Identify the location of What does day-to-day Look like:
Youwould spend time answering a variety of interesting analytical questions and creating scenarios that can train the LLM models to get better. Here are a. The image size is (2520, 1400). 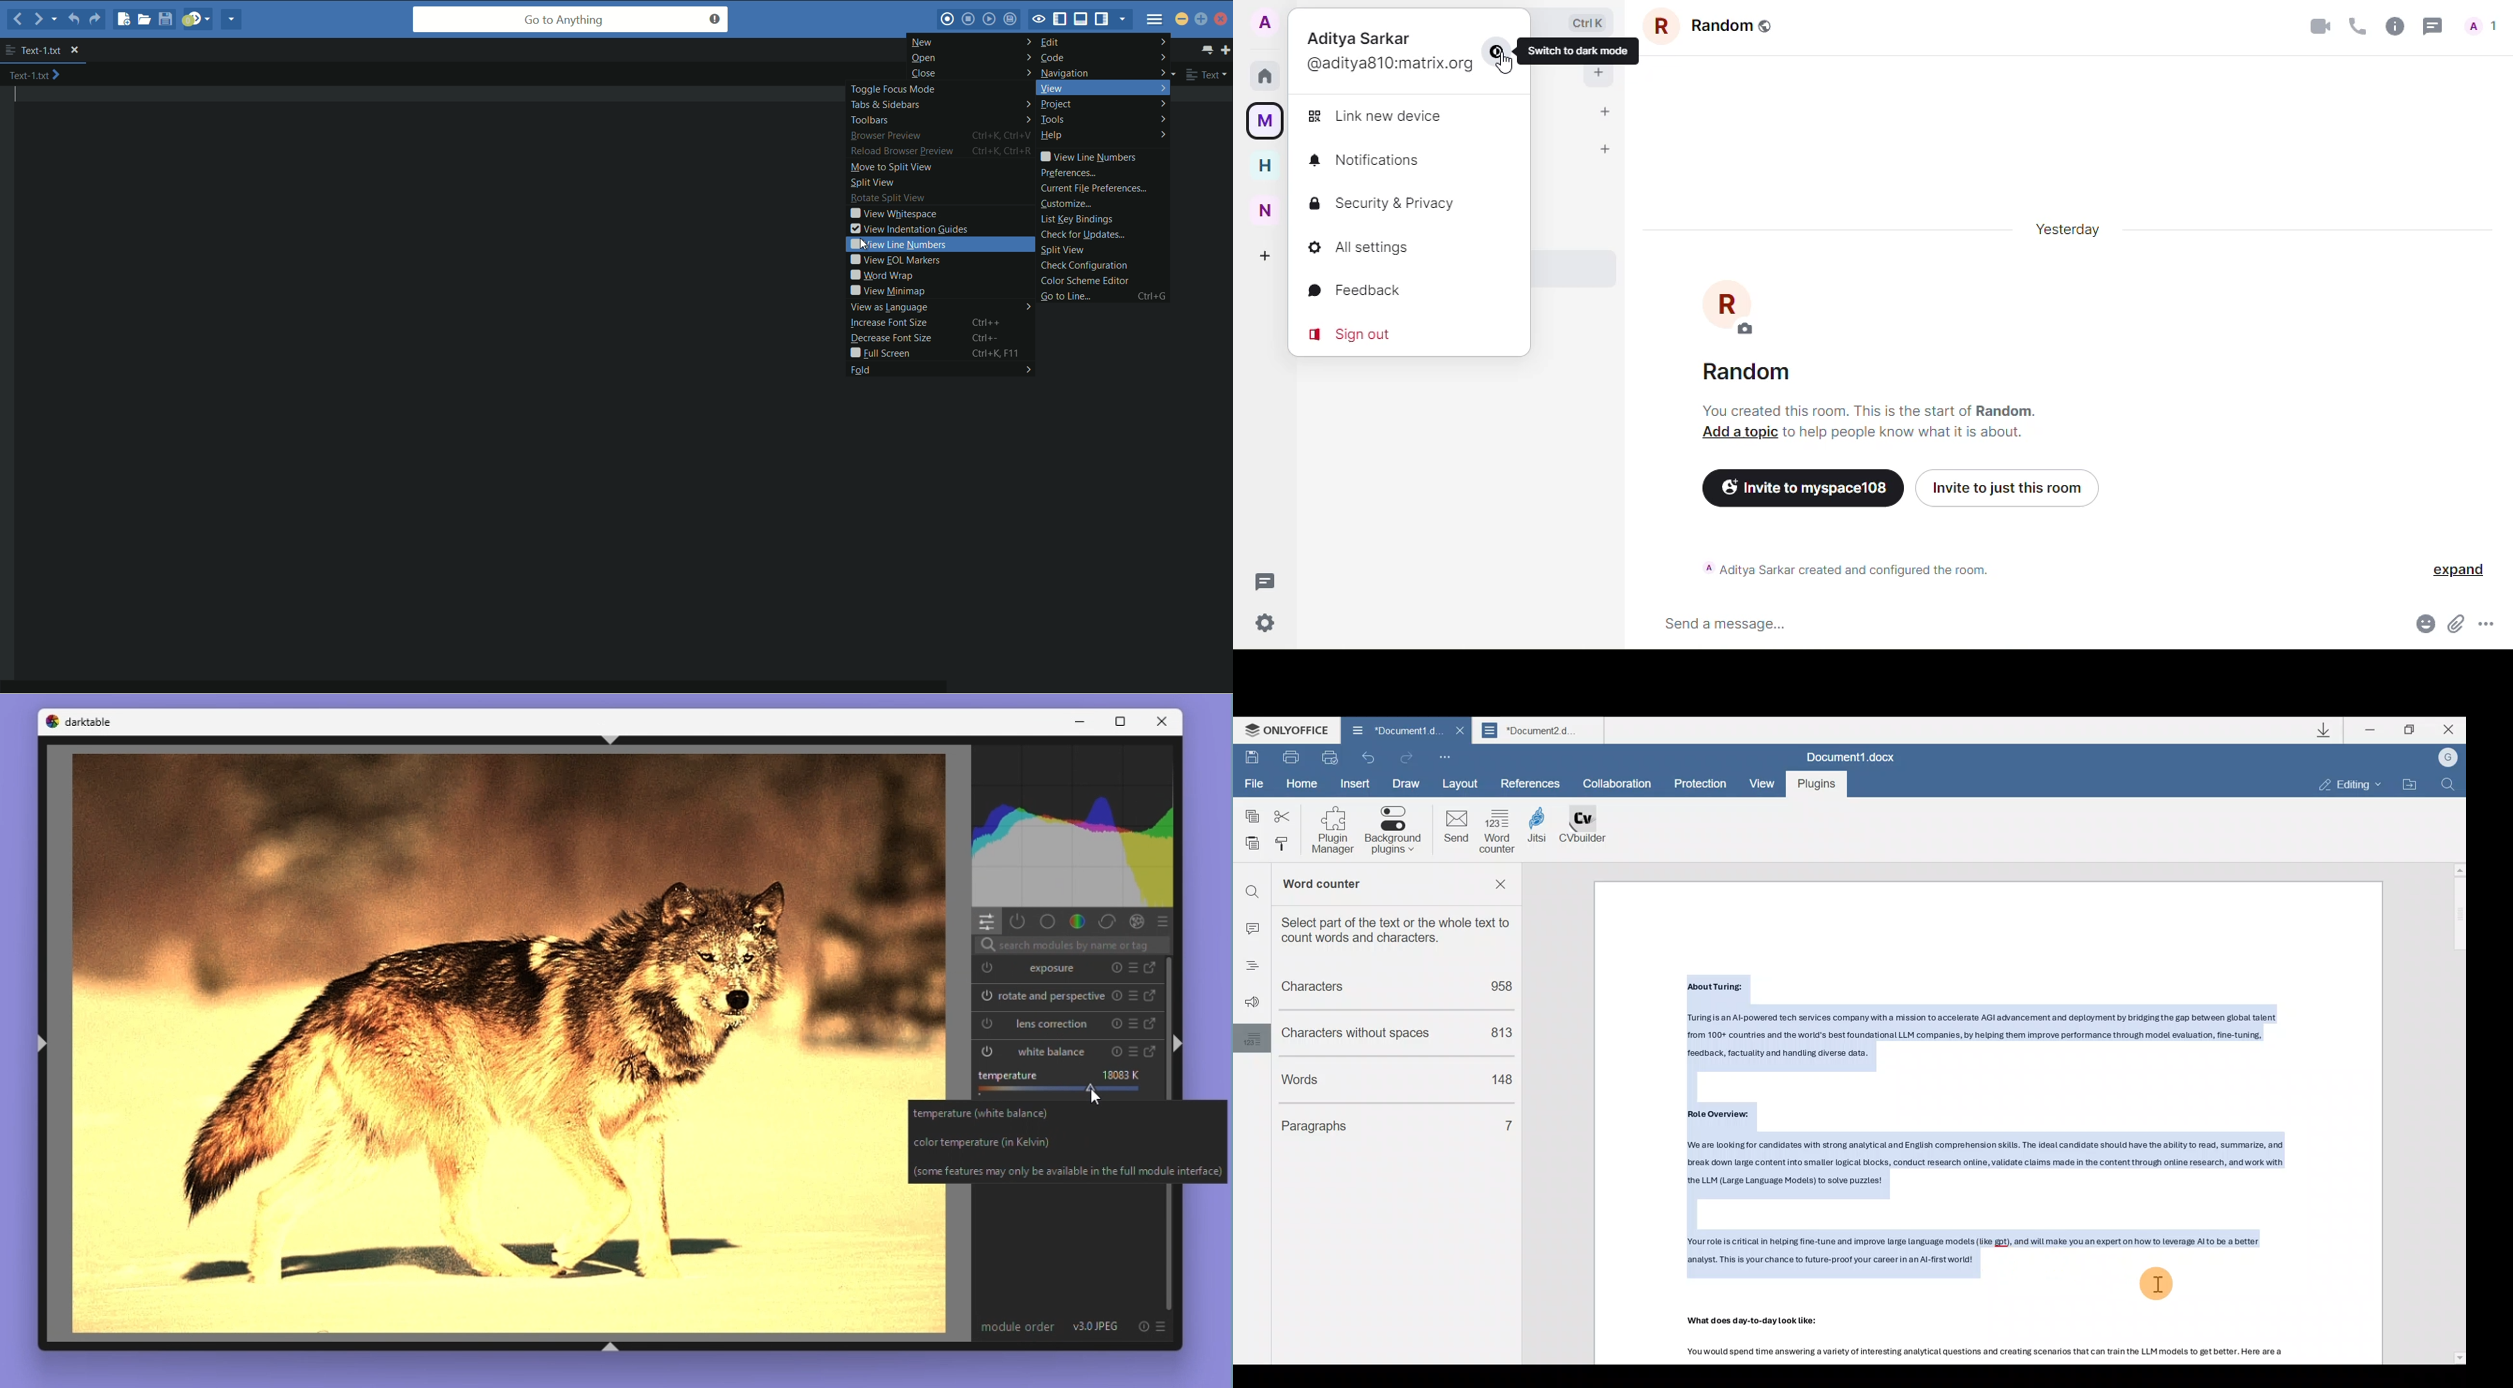
(2011, 1340).